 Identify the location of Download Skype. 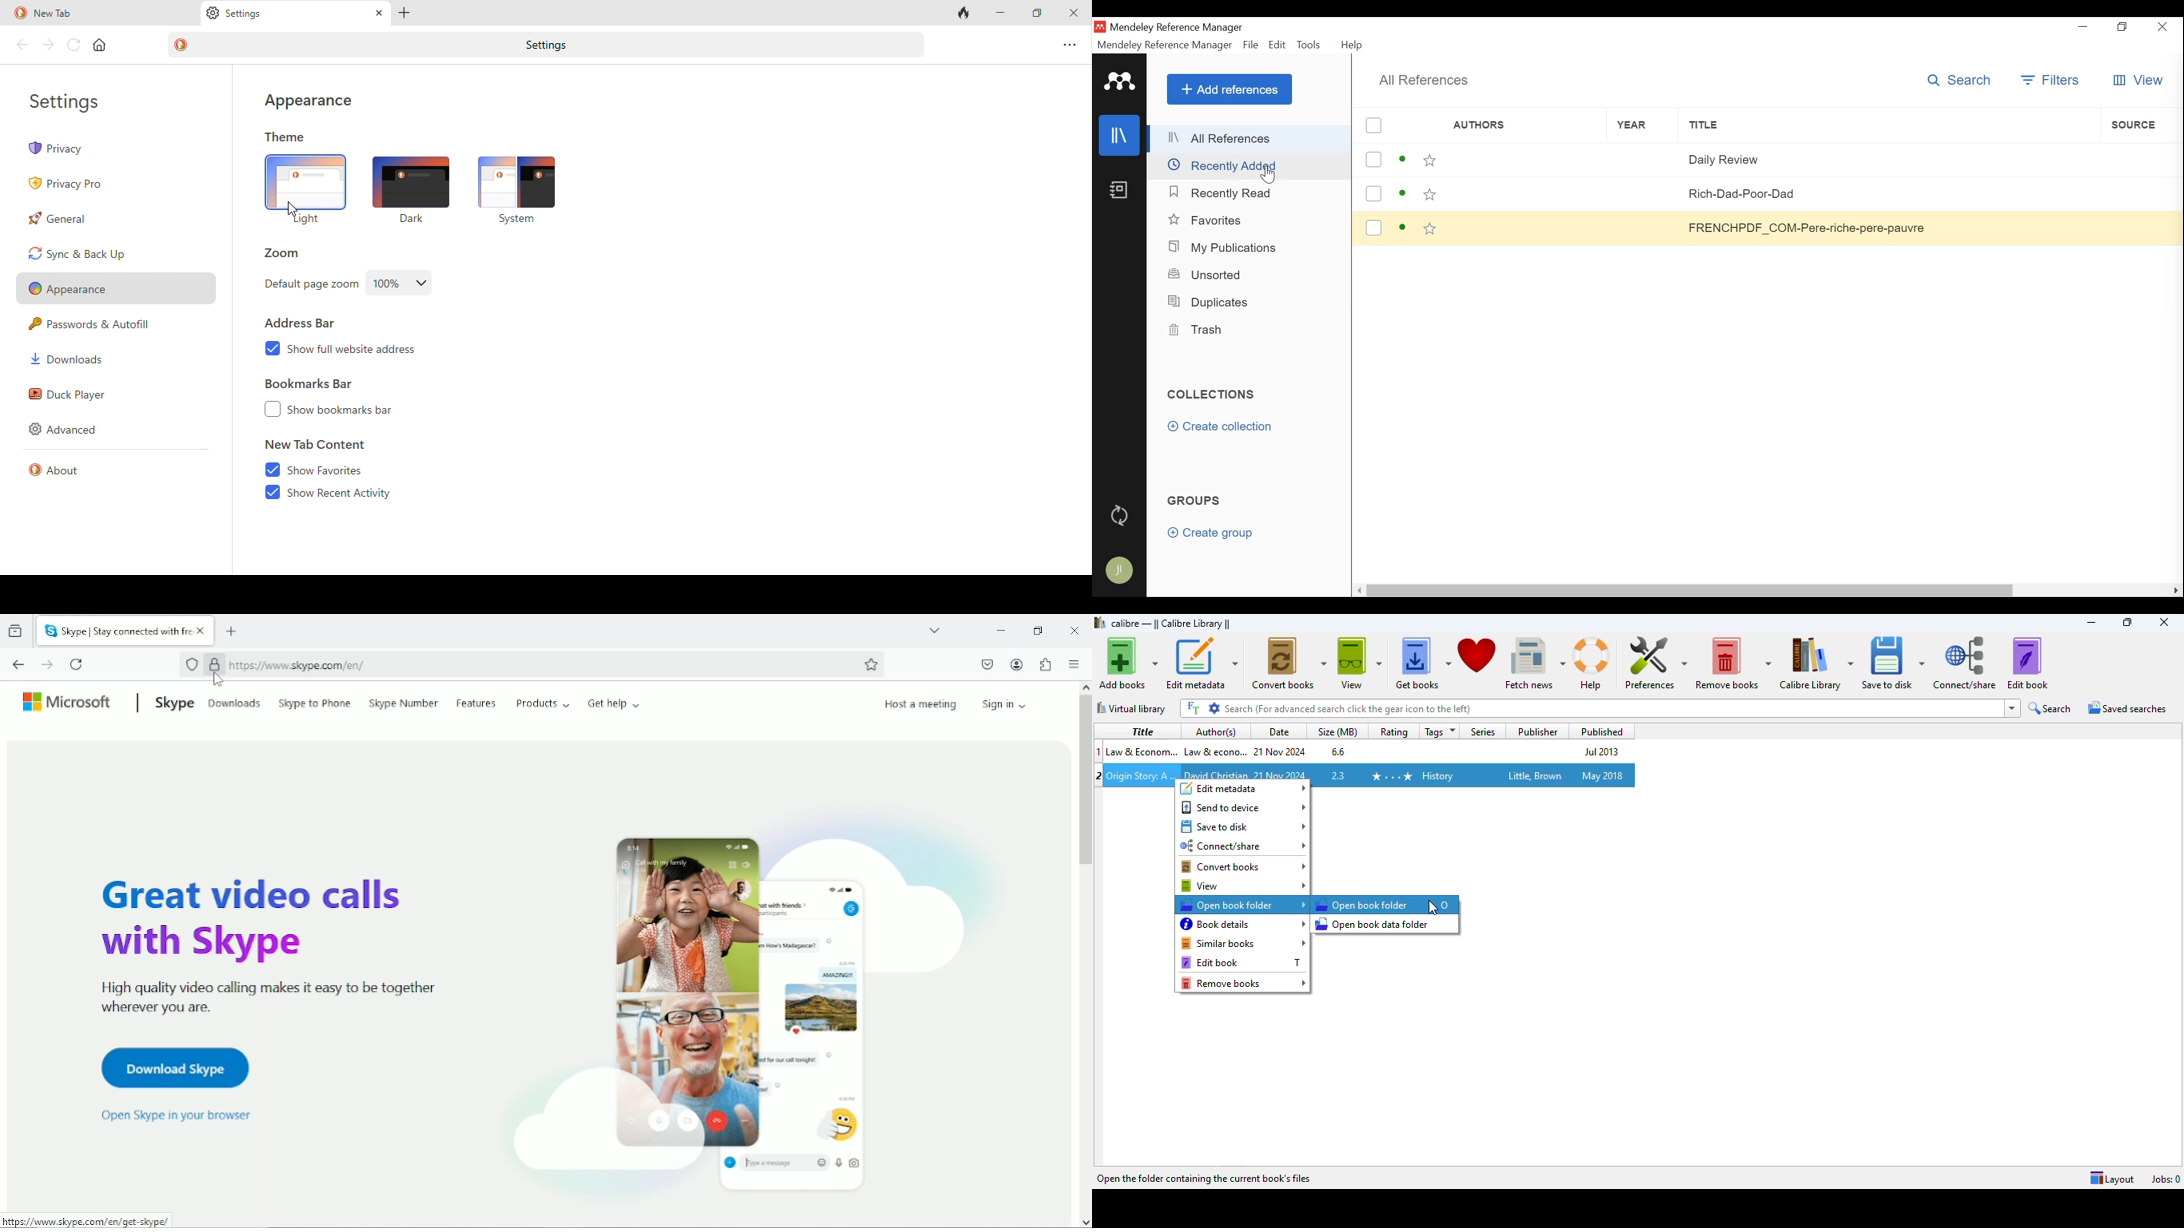
(172, 1067).